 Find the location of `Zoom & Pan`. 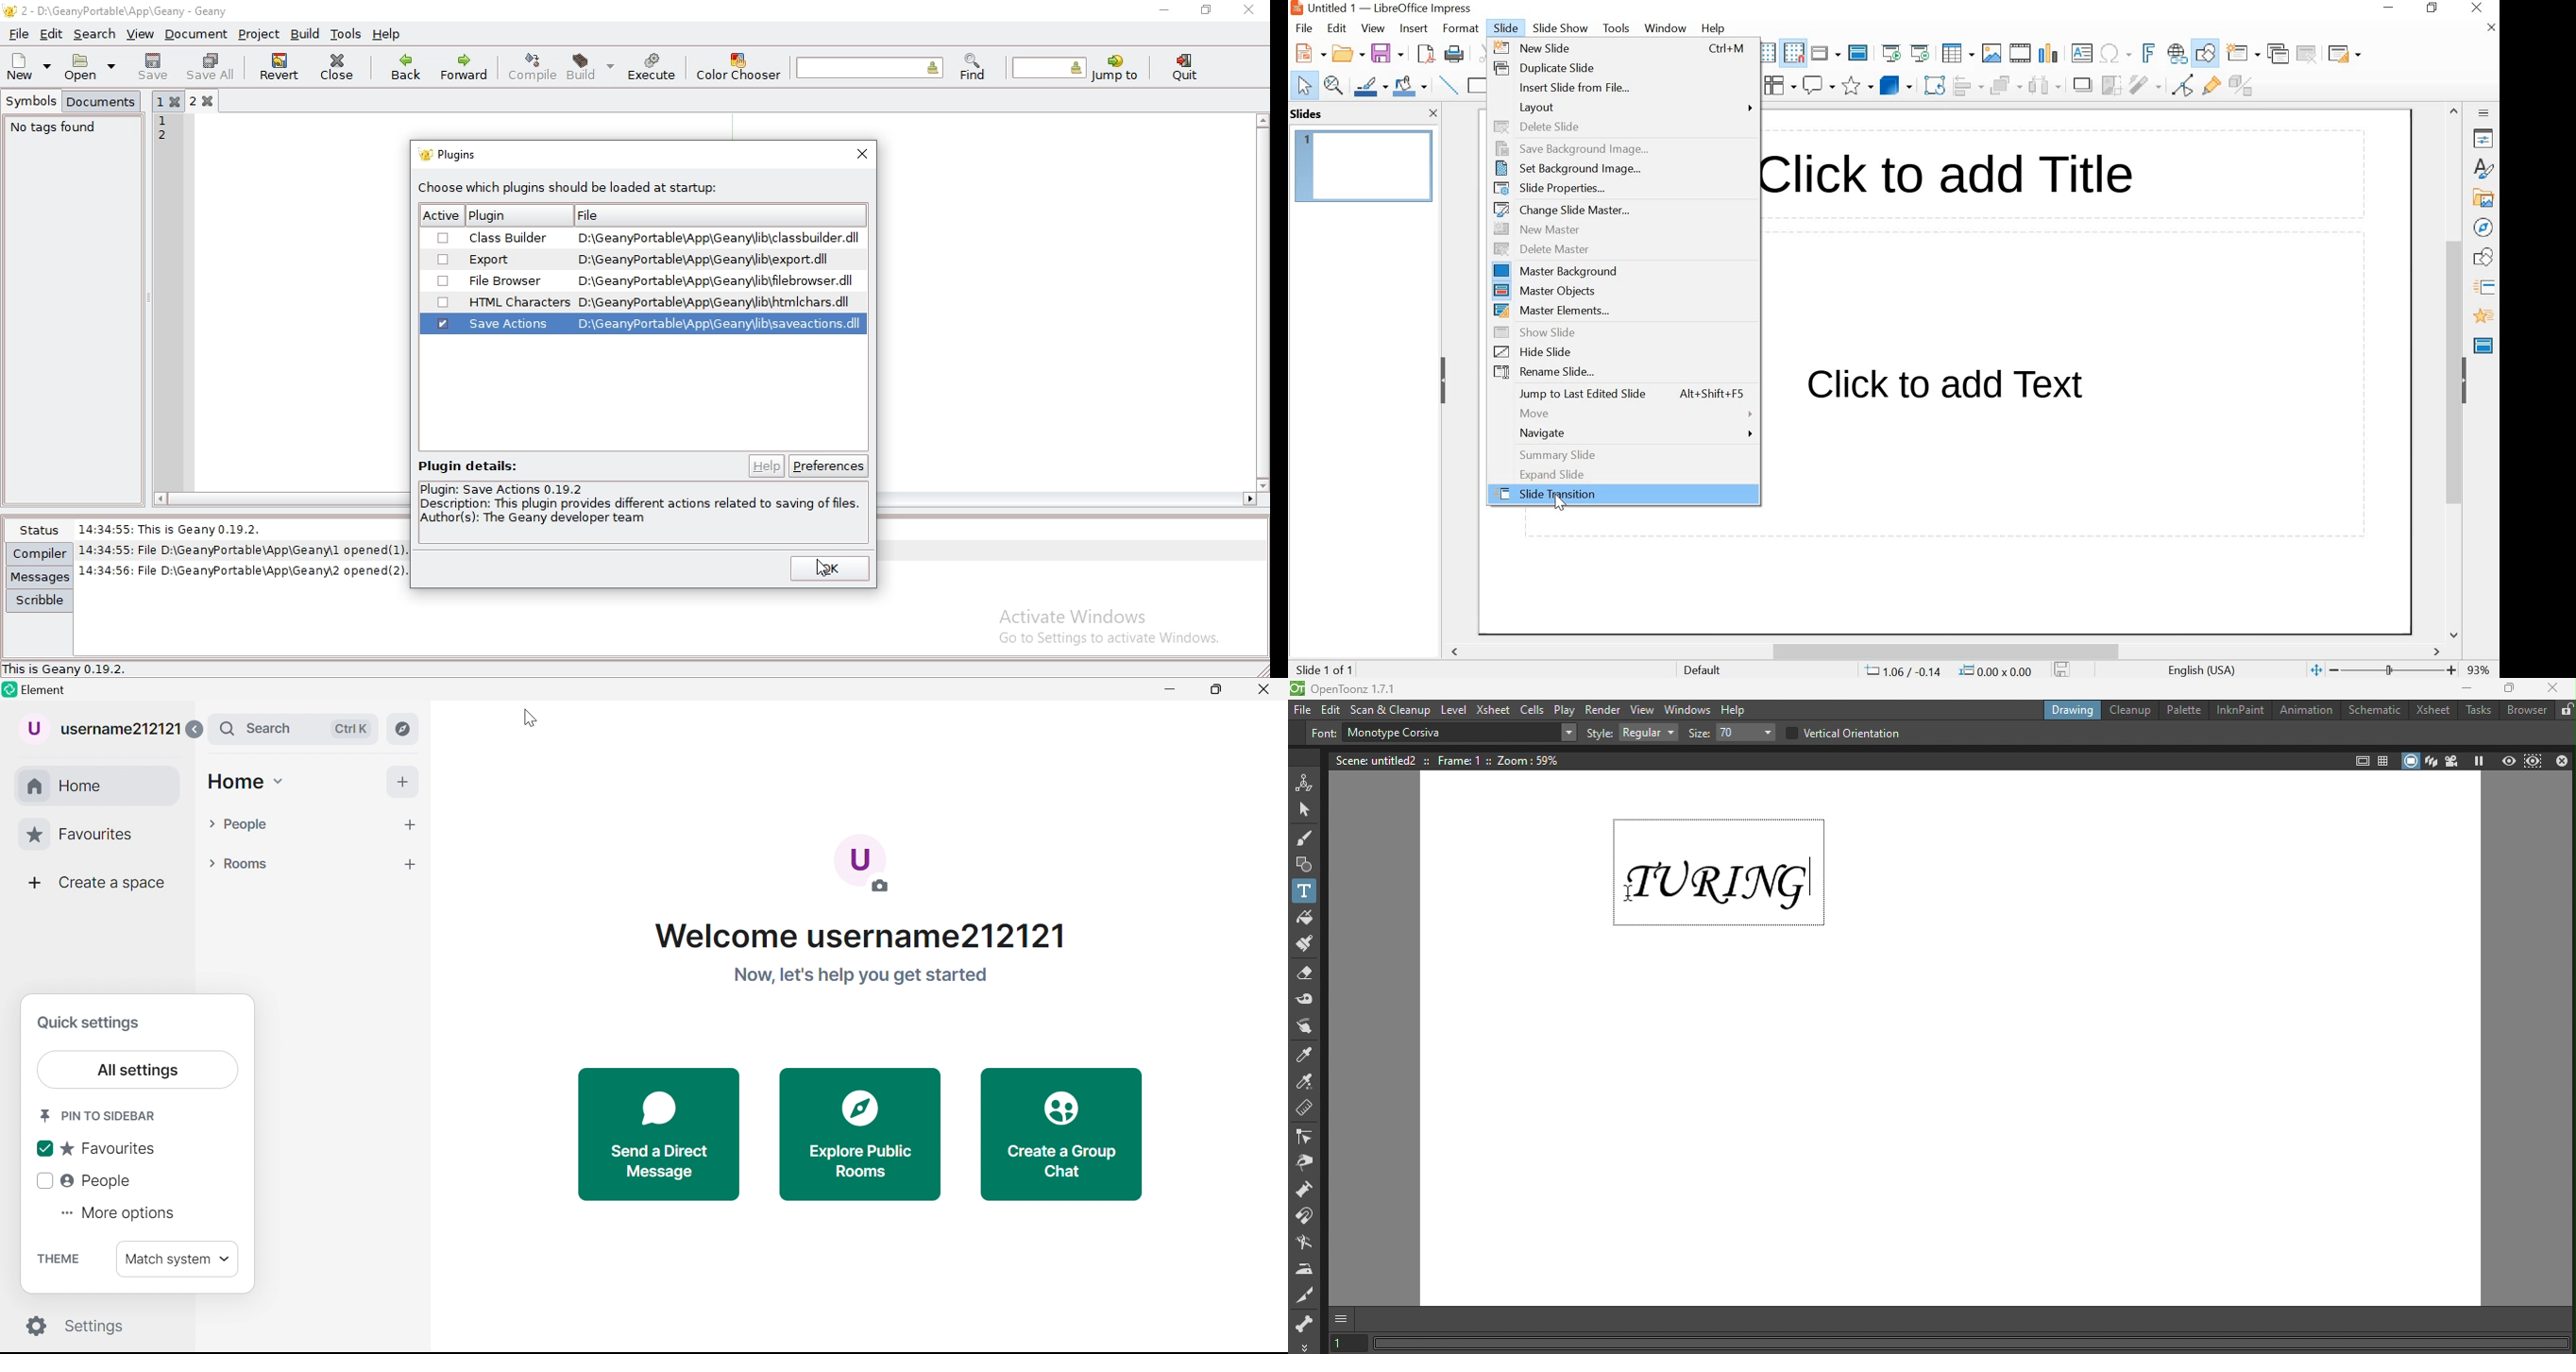

Zoom & Pan is located at coordinates (1334, 86).